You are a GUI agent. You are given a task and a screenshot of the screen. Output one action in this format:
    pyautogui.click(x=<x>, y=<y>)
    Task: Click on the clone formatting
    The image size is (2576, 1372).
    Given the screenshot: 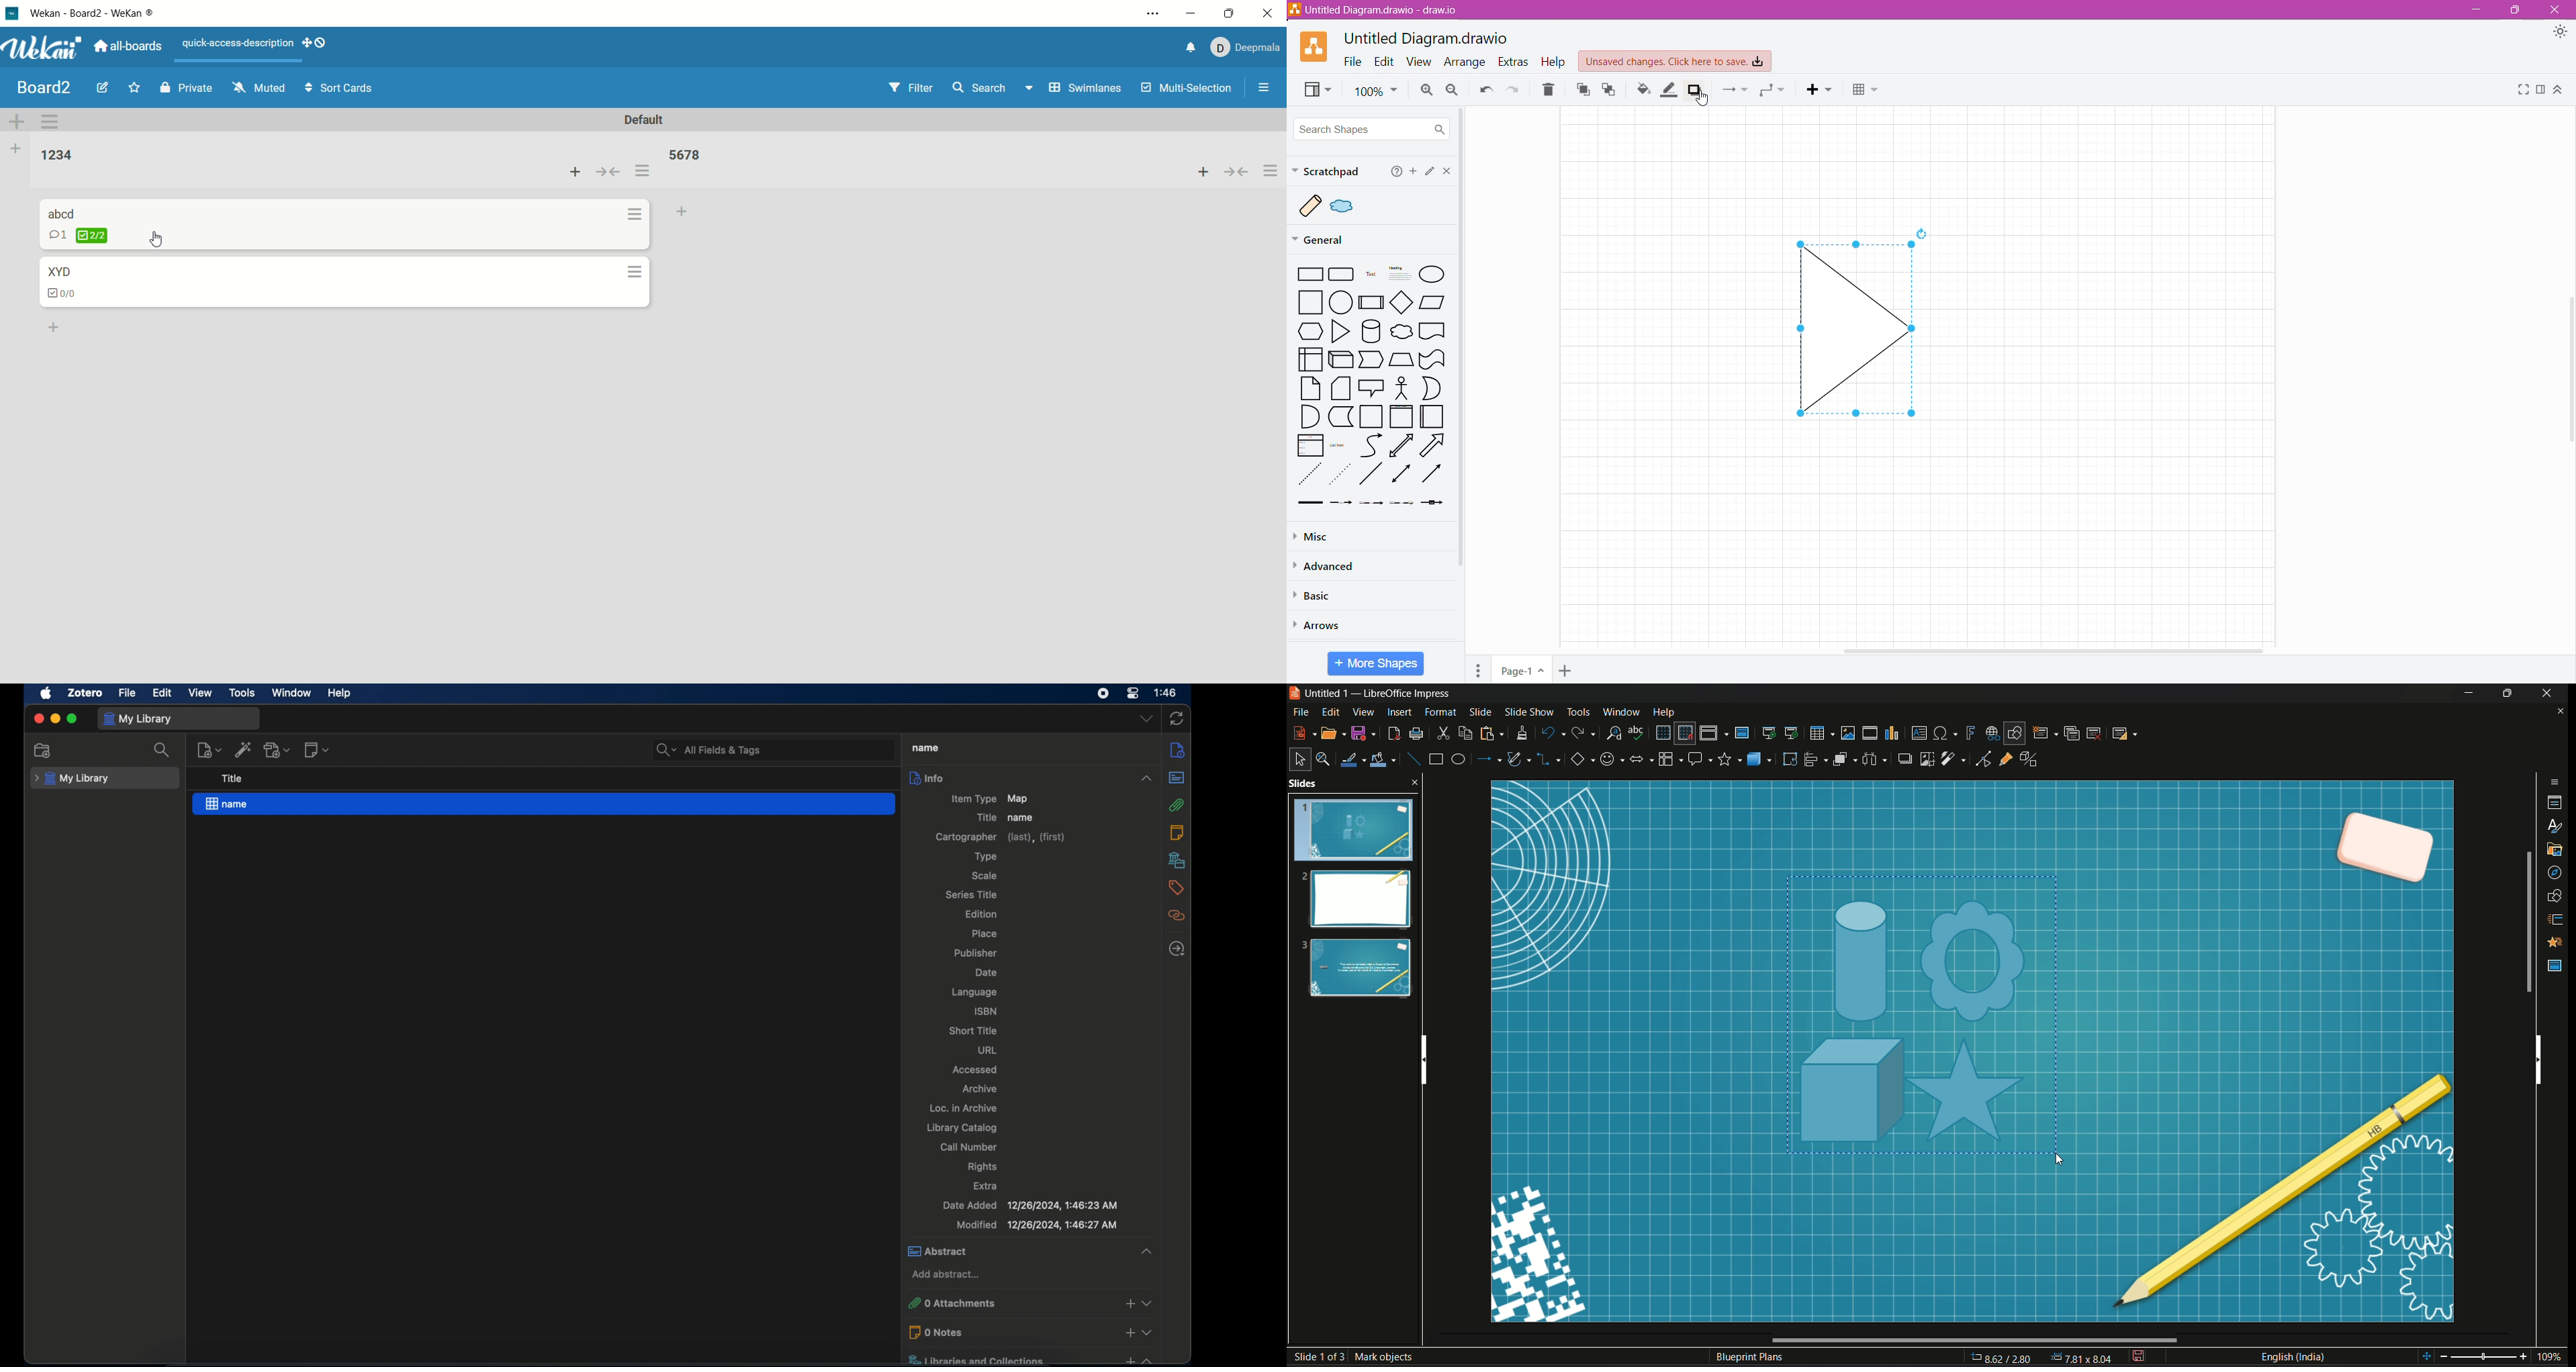 What is the action you would take?
    pyautogui.click(x=1522, y=733)
    